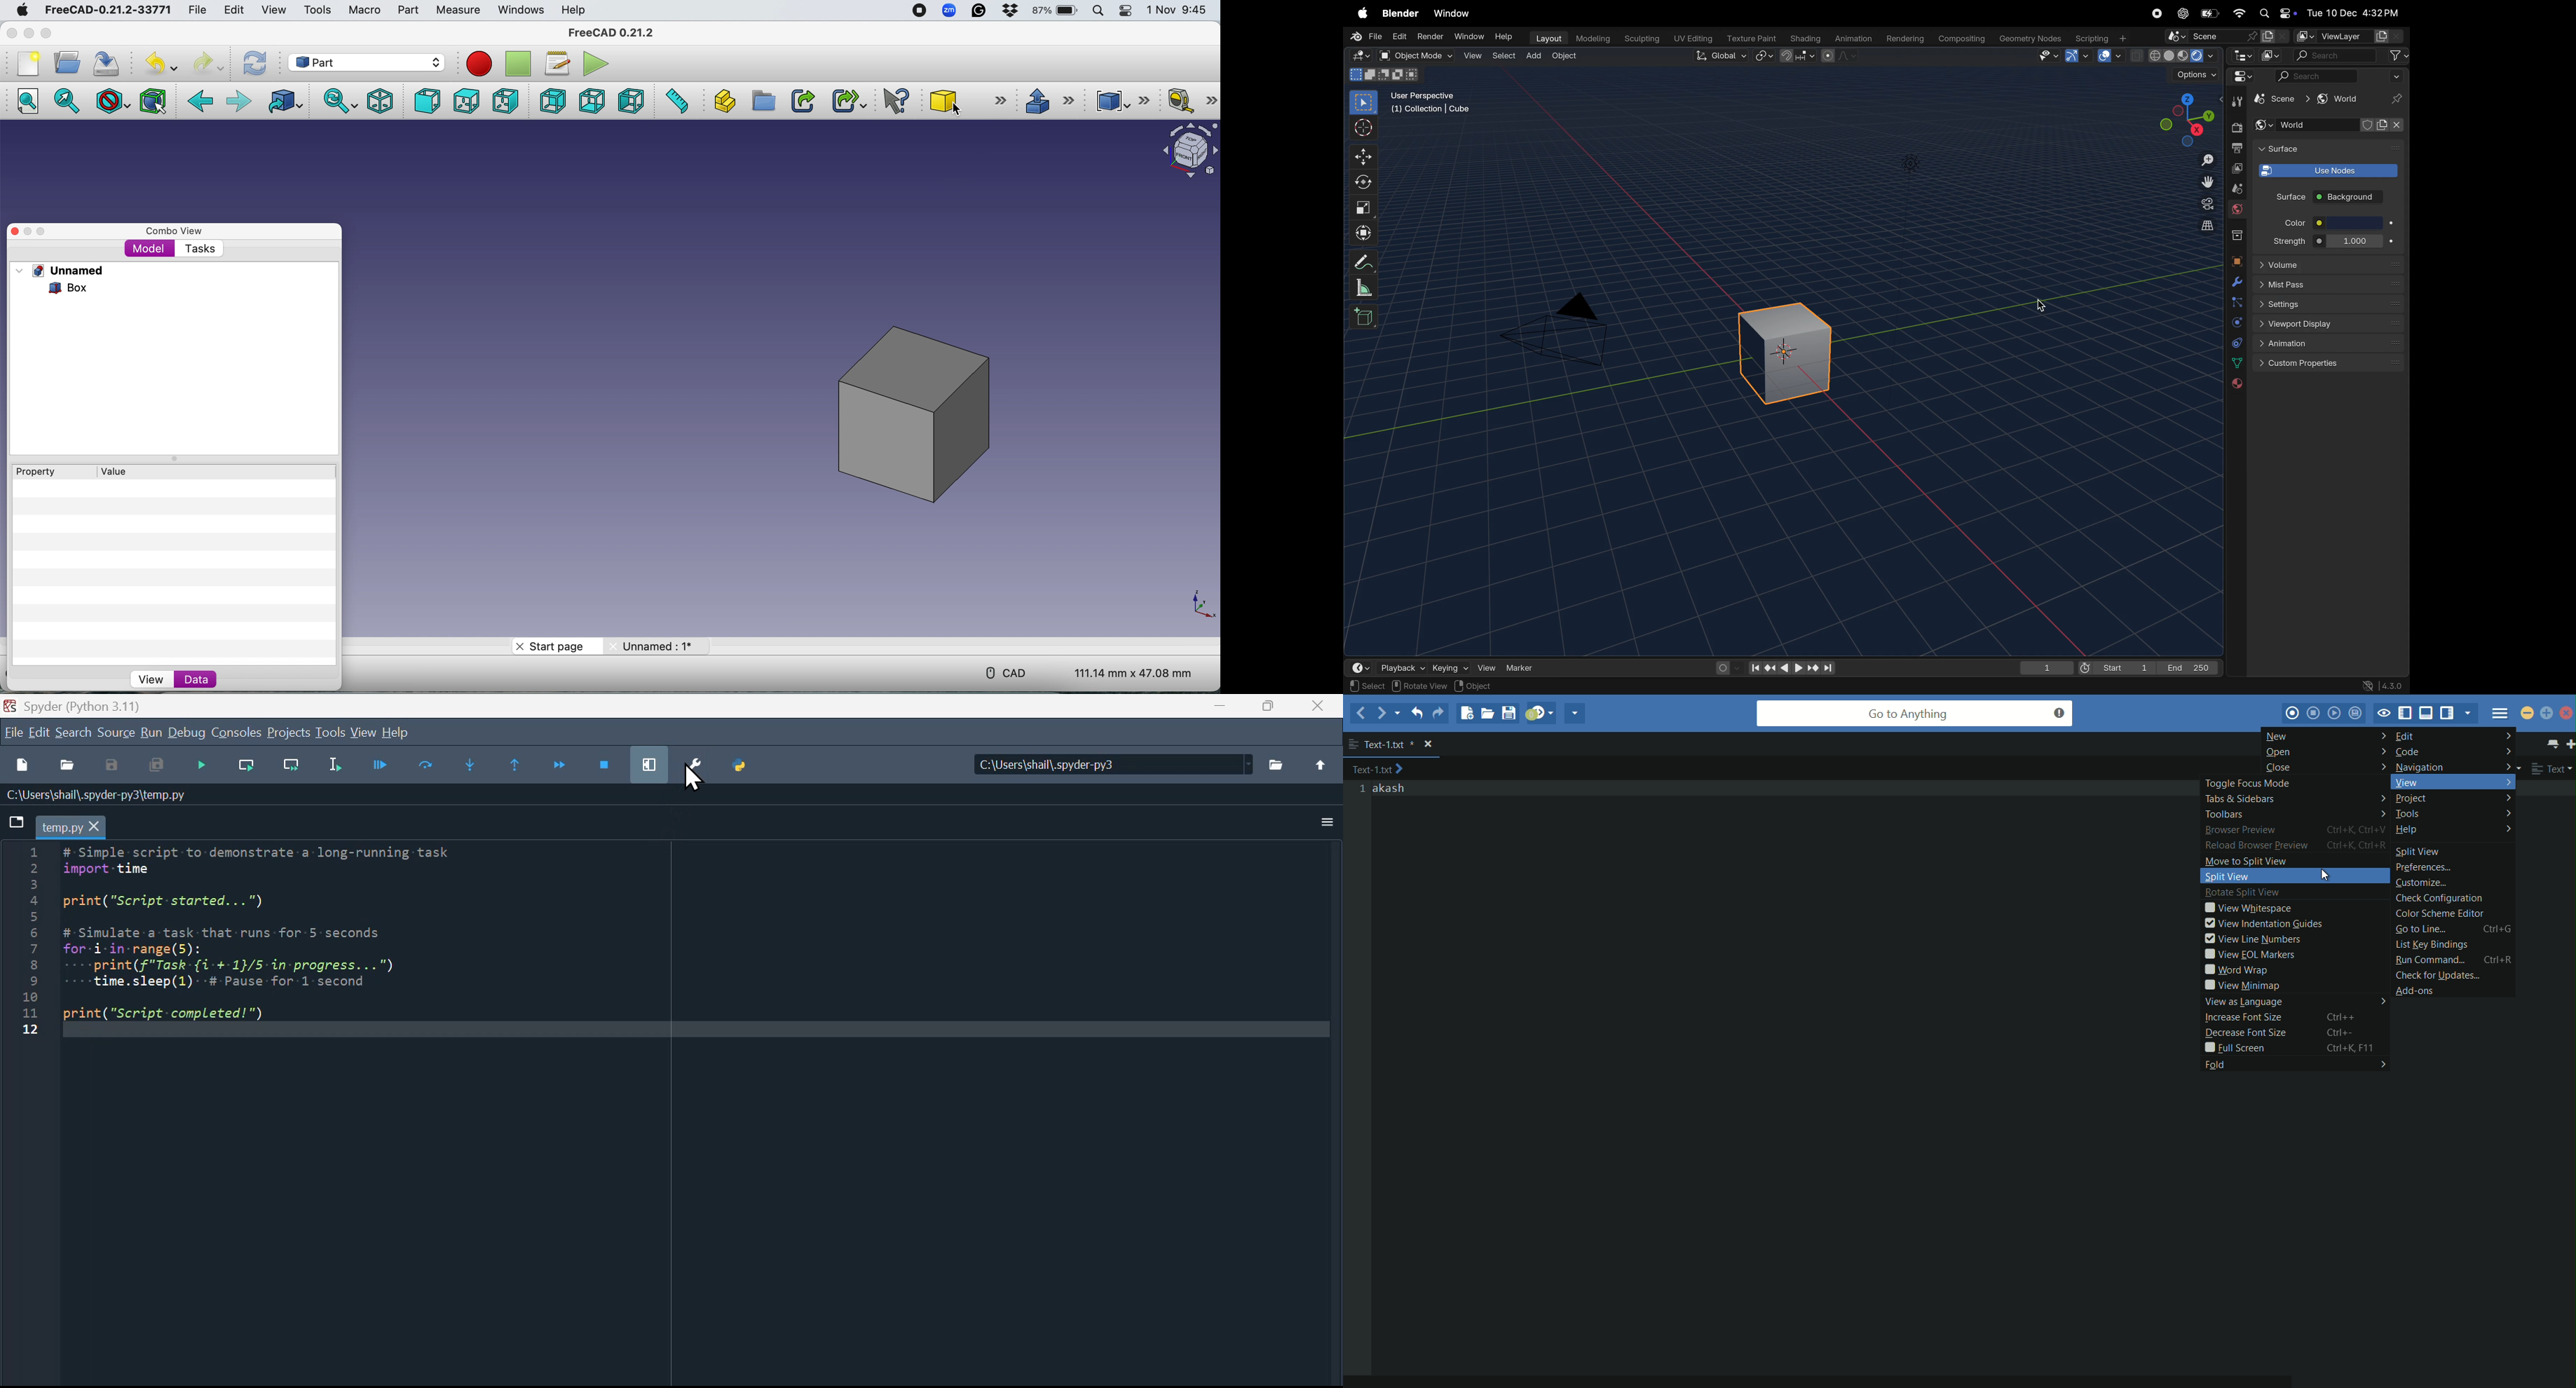 The width and height of the screenshot is (2576, 1400). Describe the element at coordinates (560, 64) in the screenshot. I see `Macros` at that location.